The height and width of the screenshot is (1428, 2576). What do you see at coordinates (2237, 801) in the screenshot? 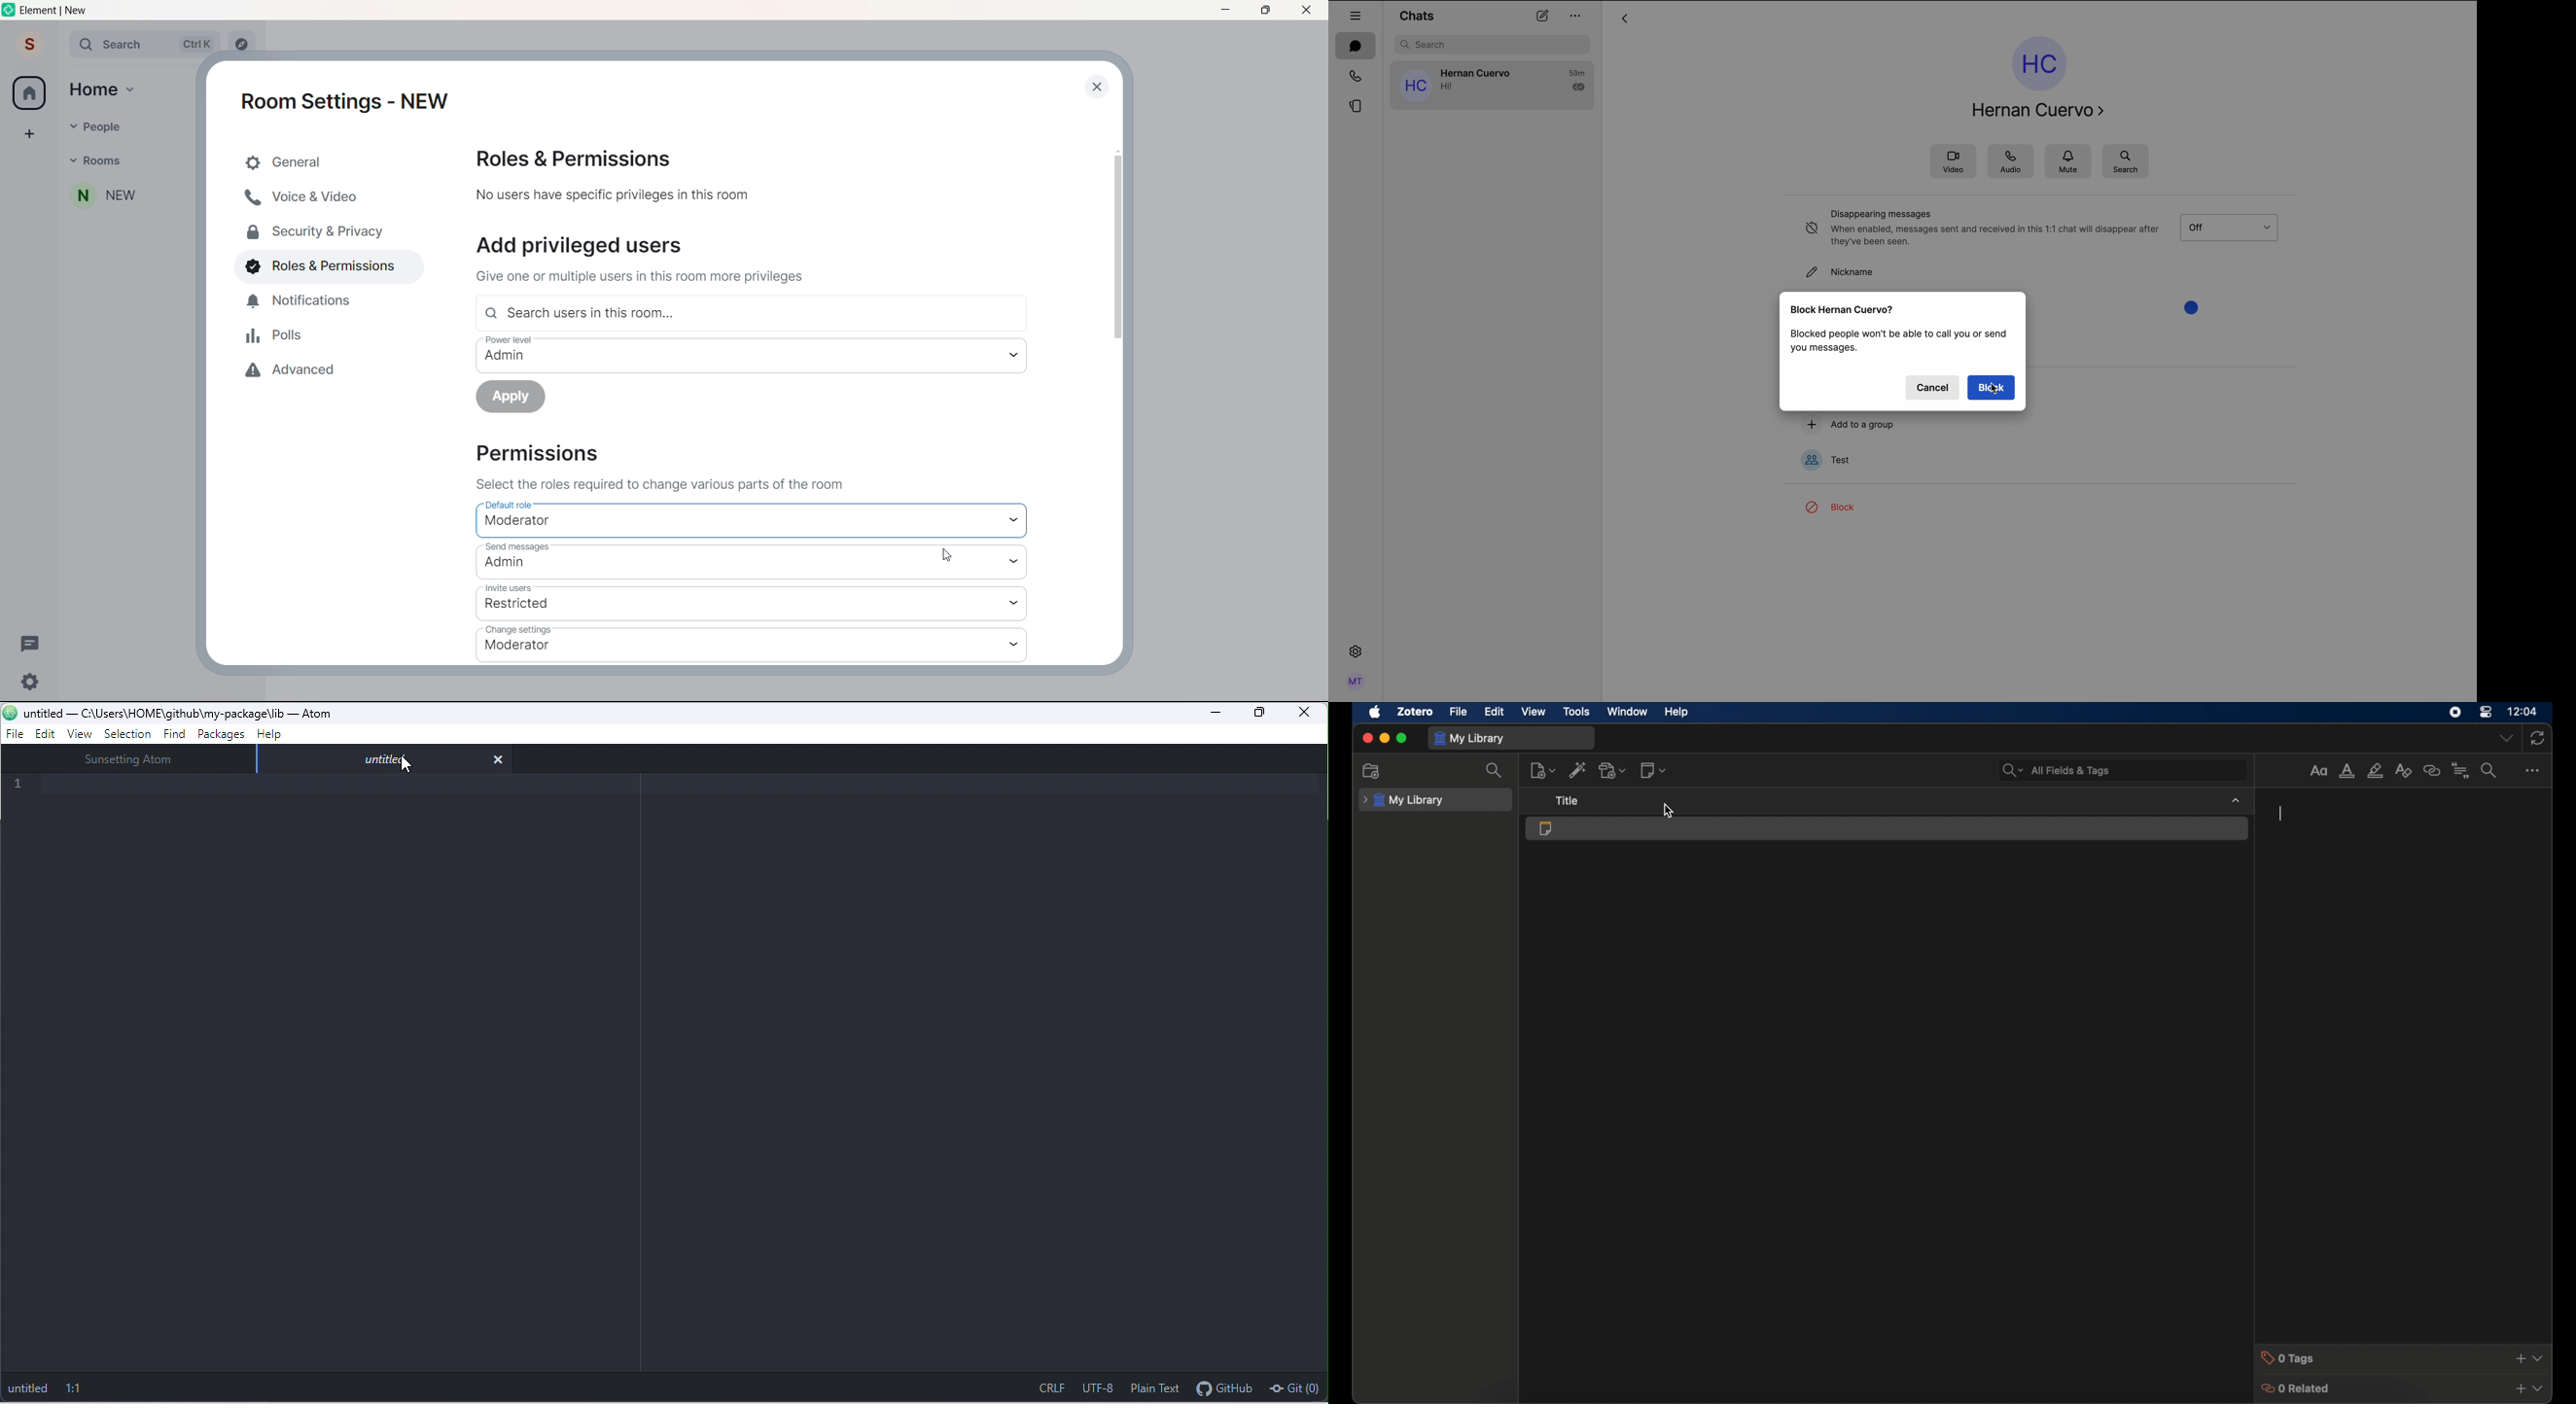
I see `dropdown` at bounding box center [2237, 801].